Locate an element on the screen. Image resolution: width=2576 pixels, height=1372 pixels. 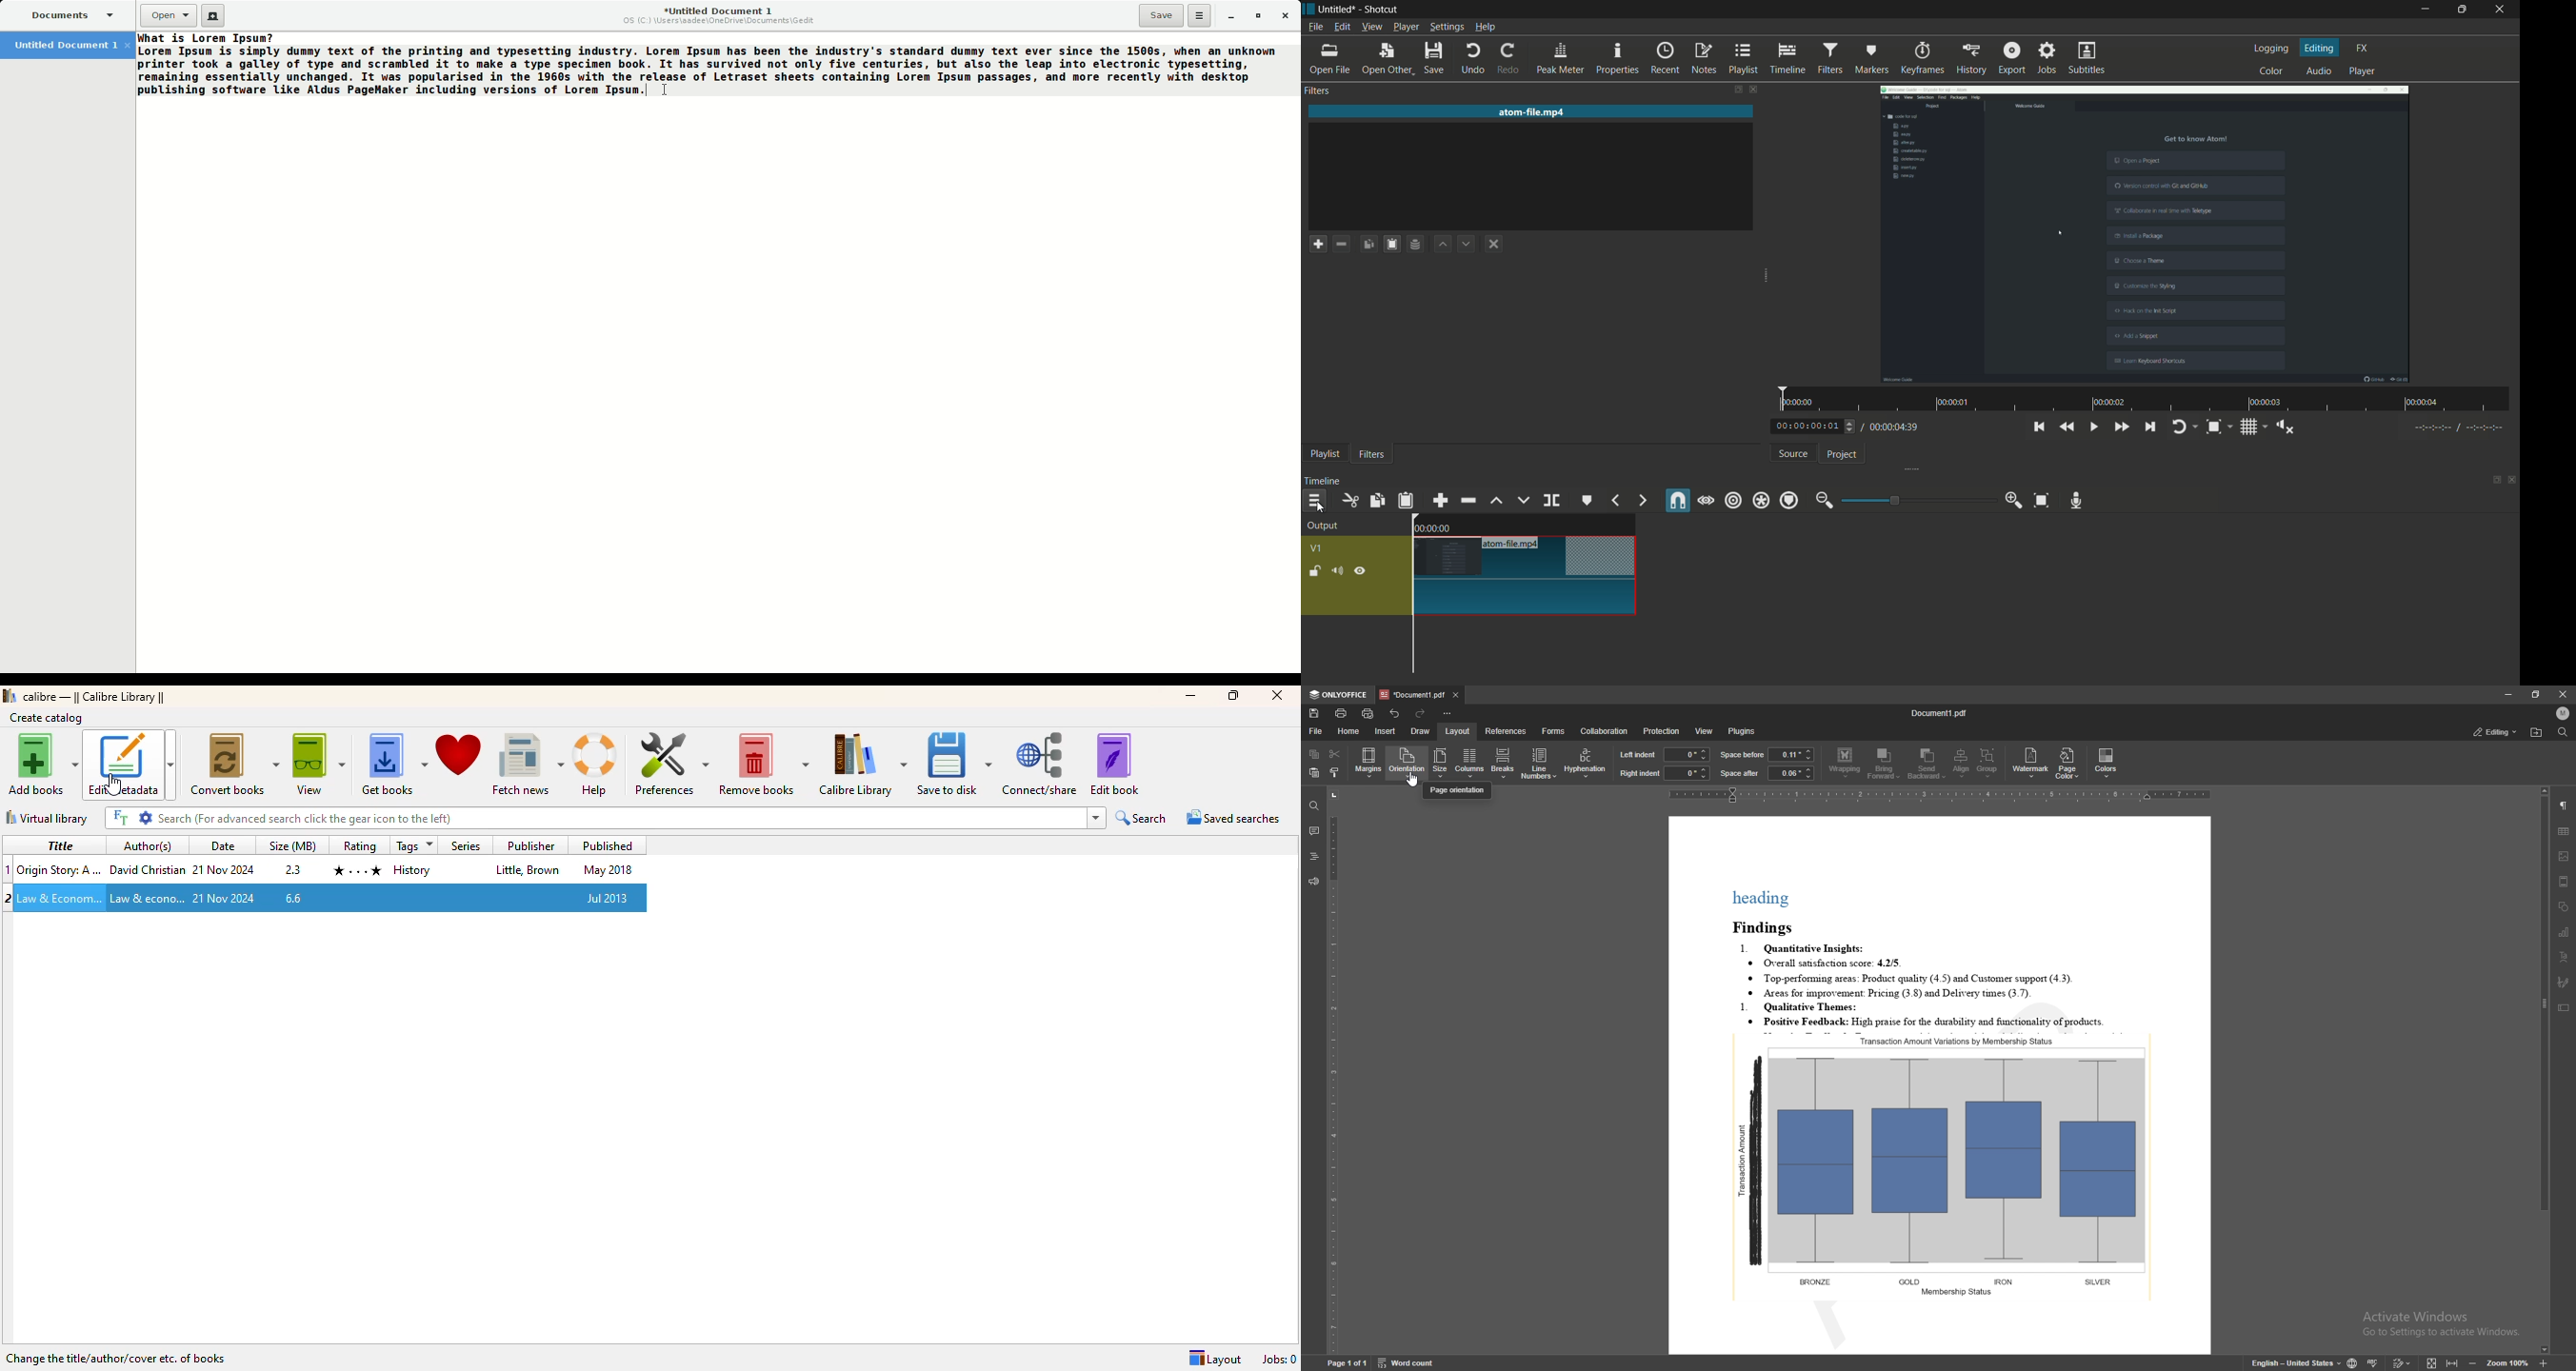
close timeline is located at coordinates (2512, 479).